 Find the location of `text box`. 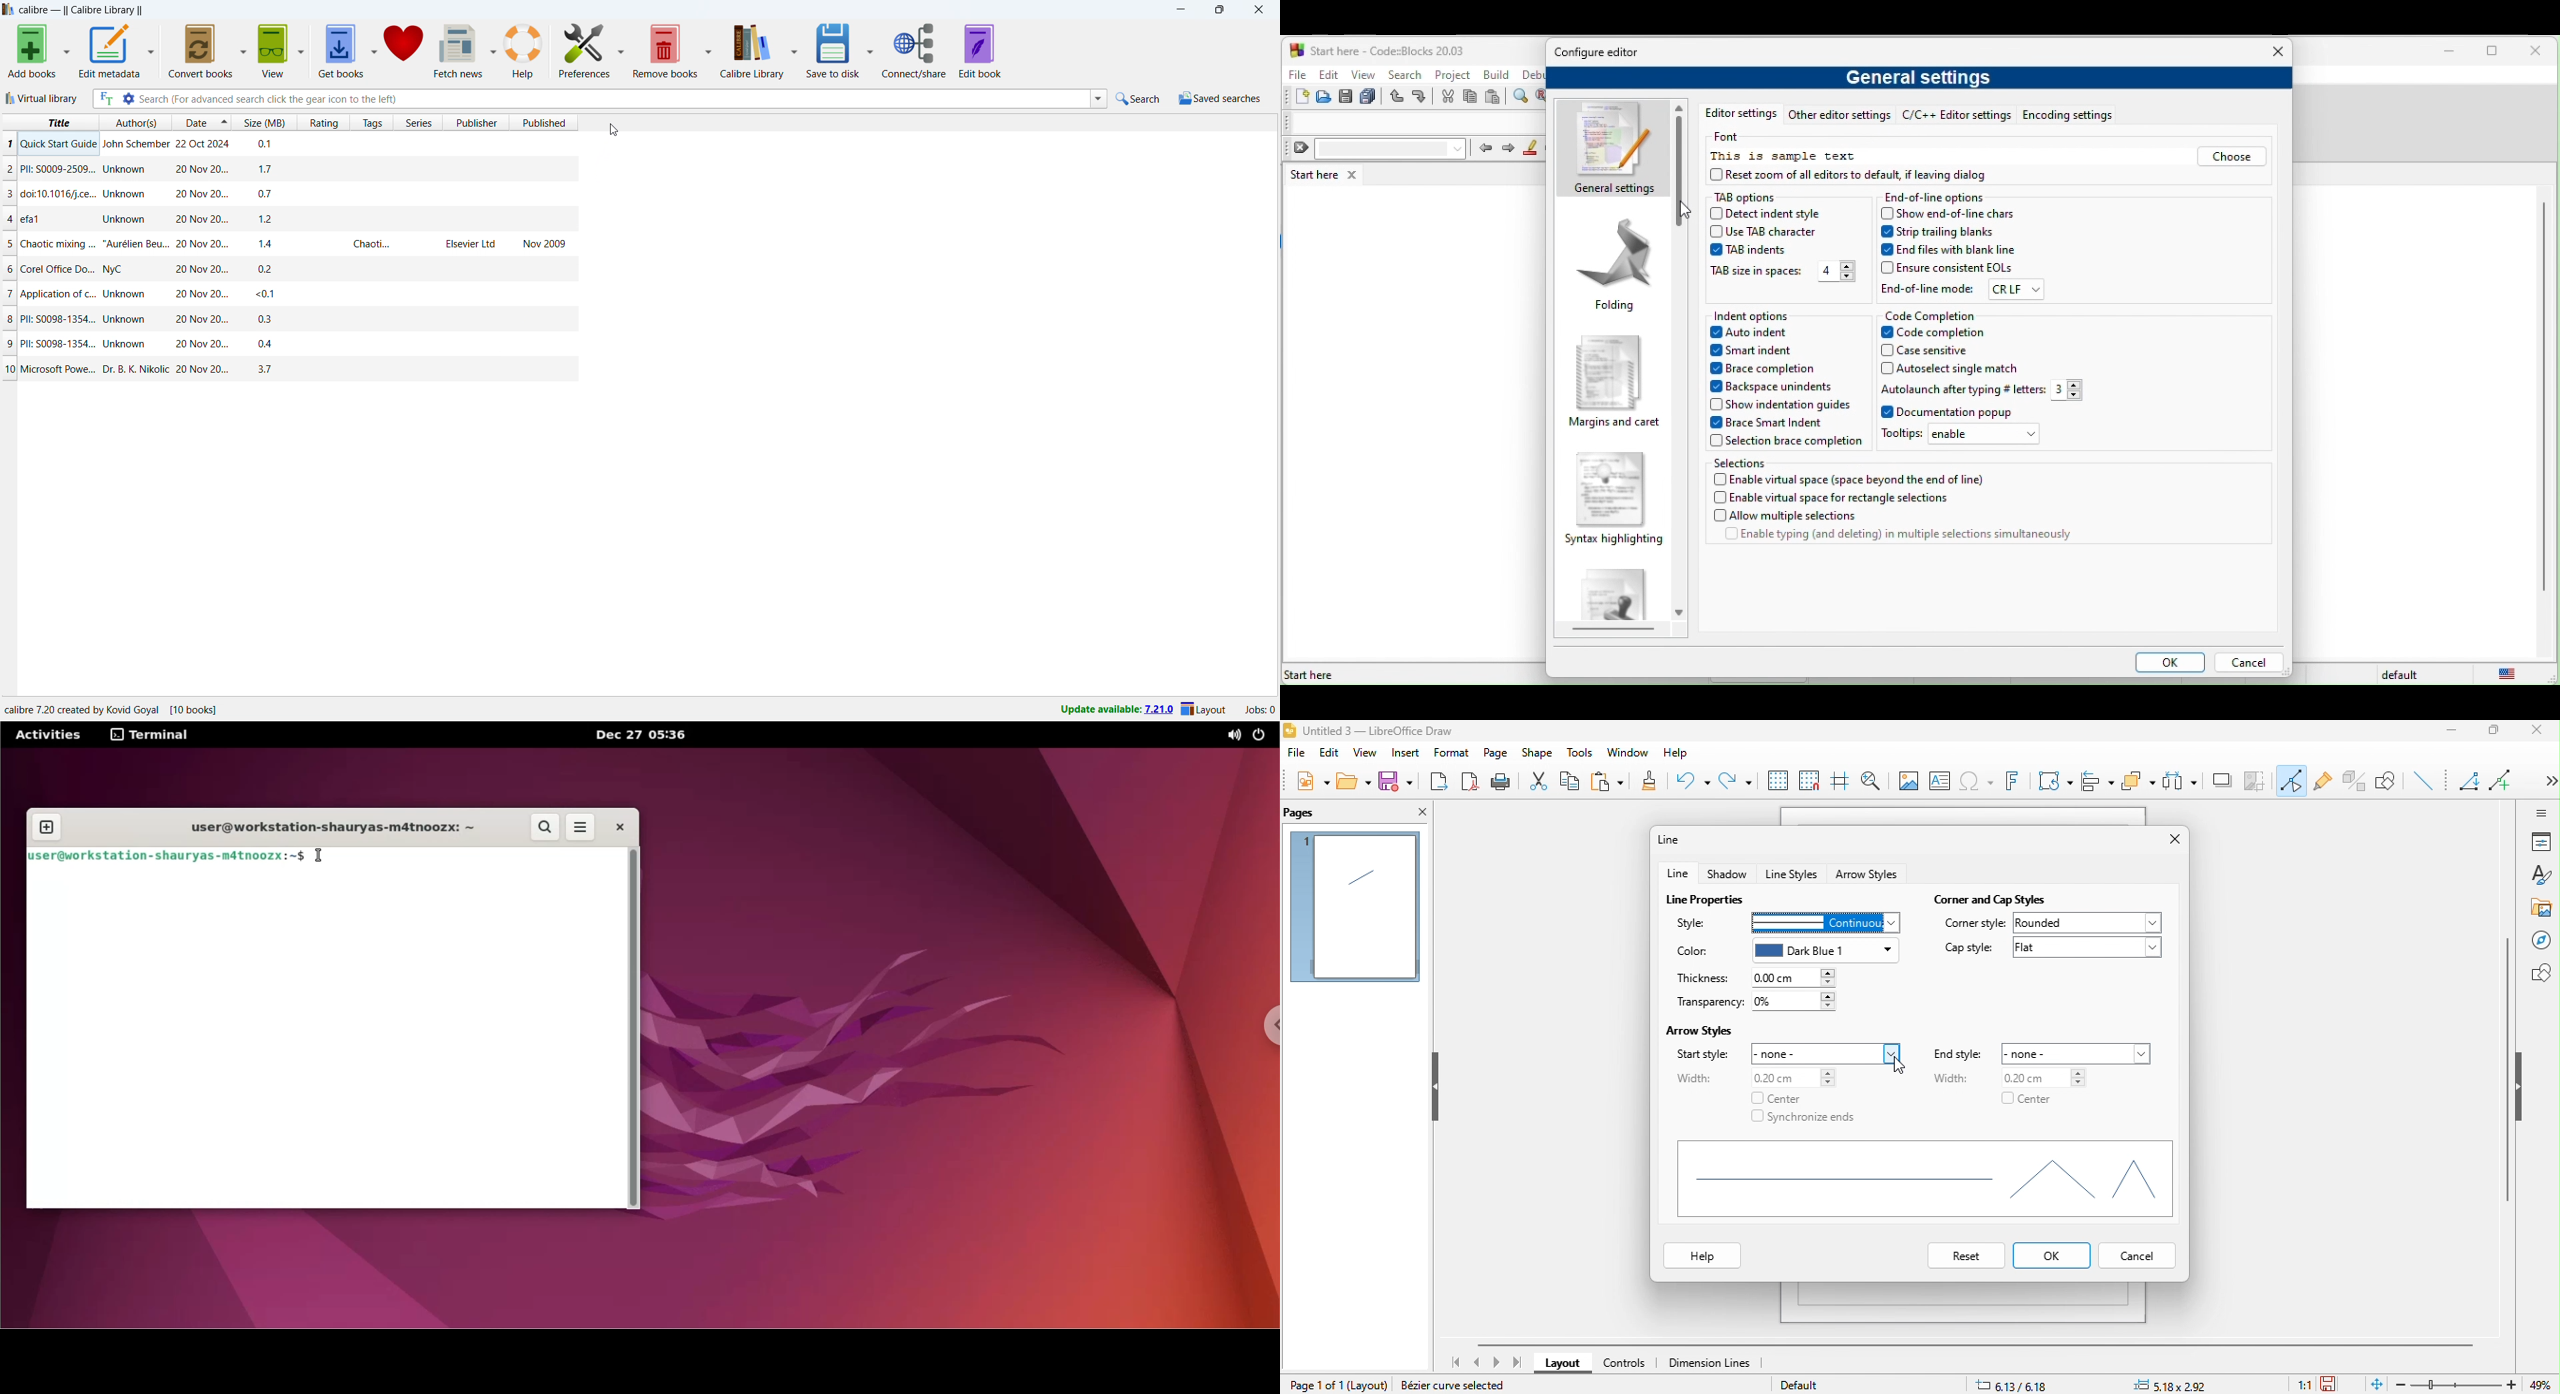

text box is located at coordinates (1941, 784).